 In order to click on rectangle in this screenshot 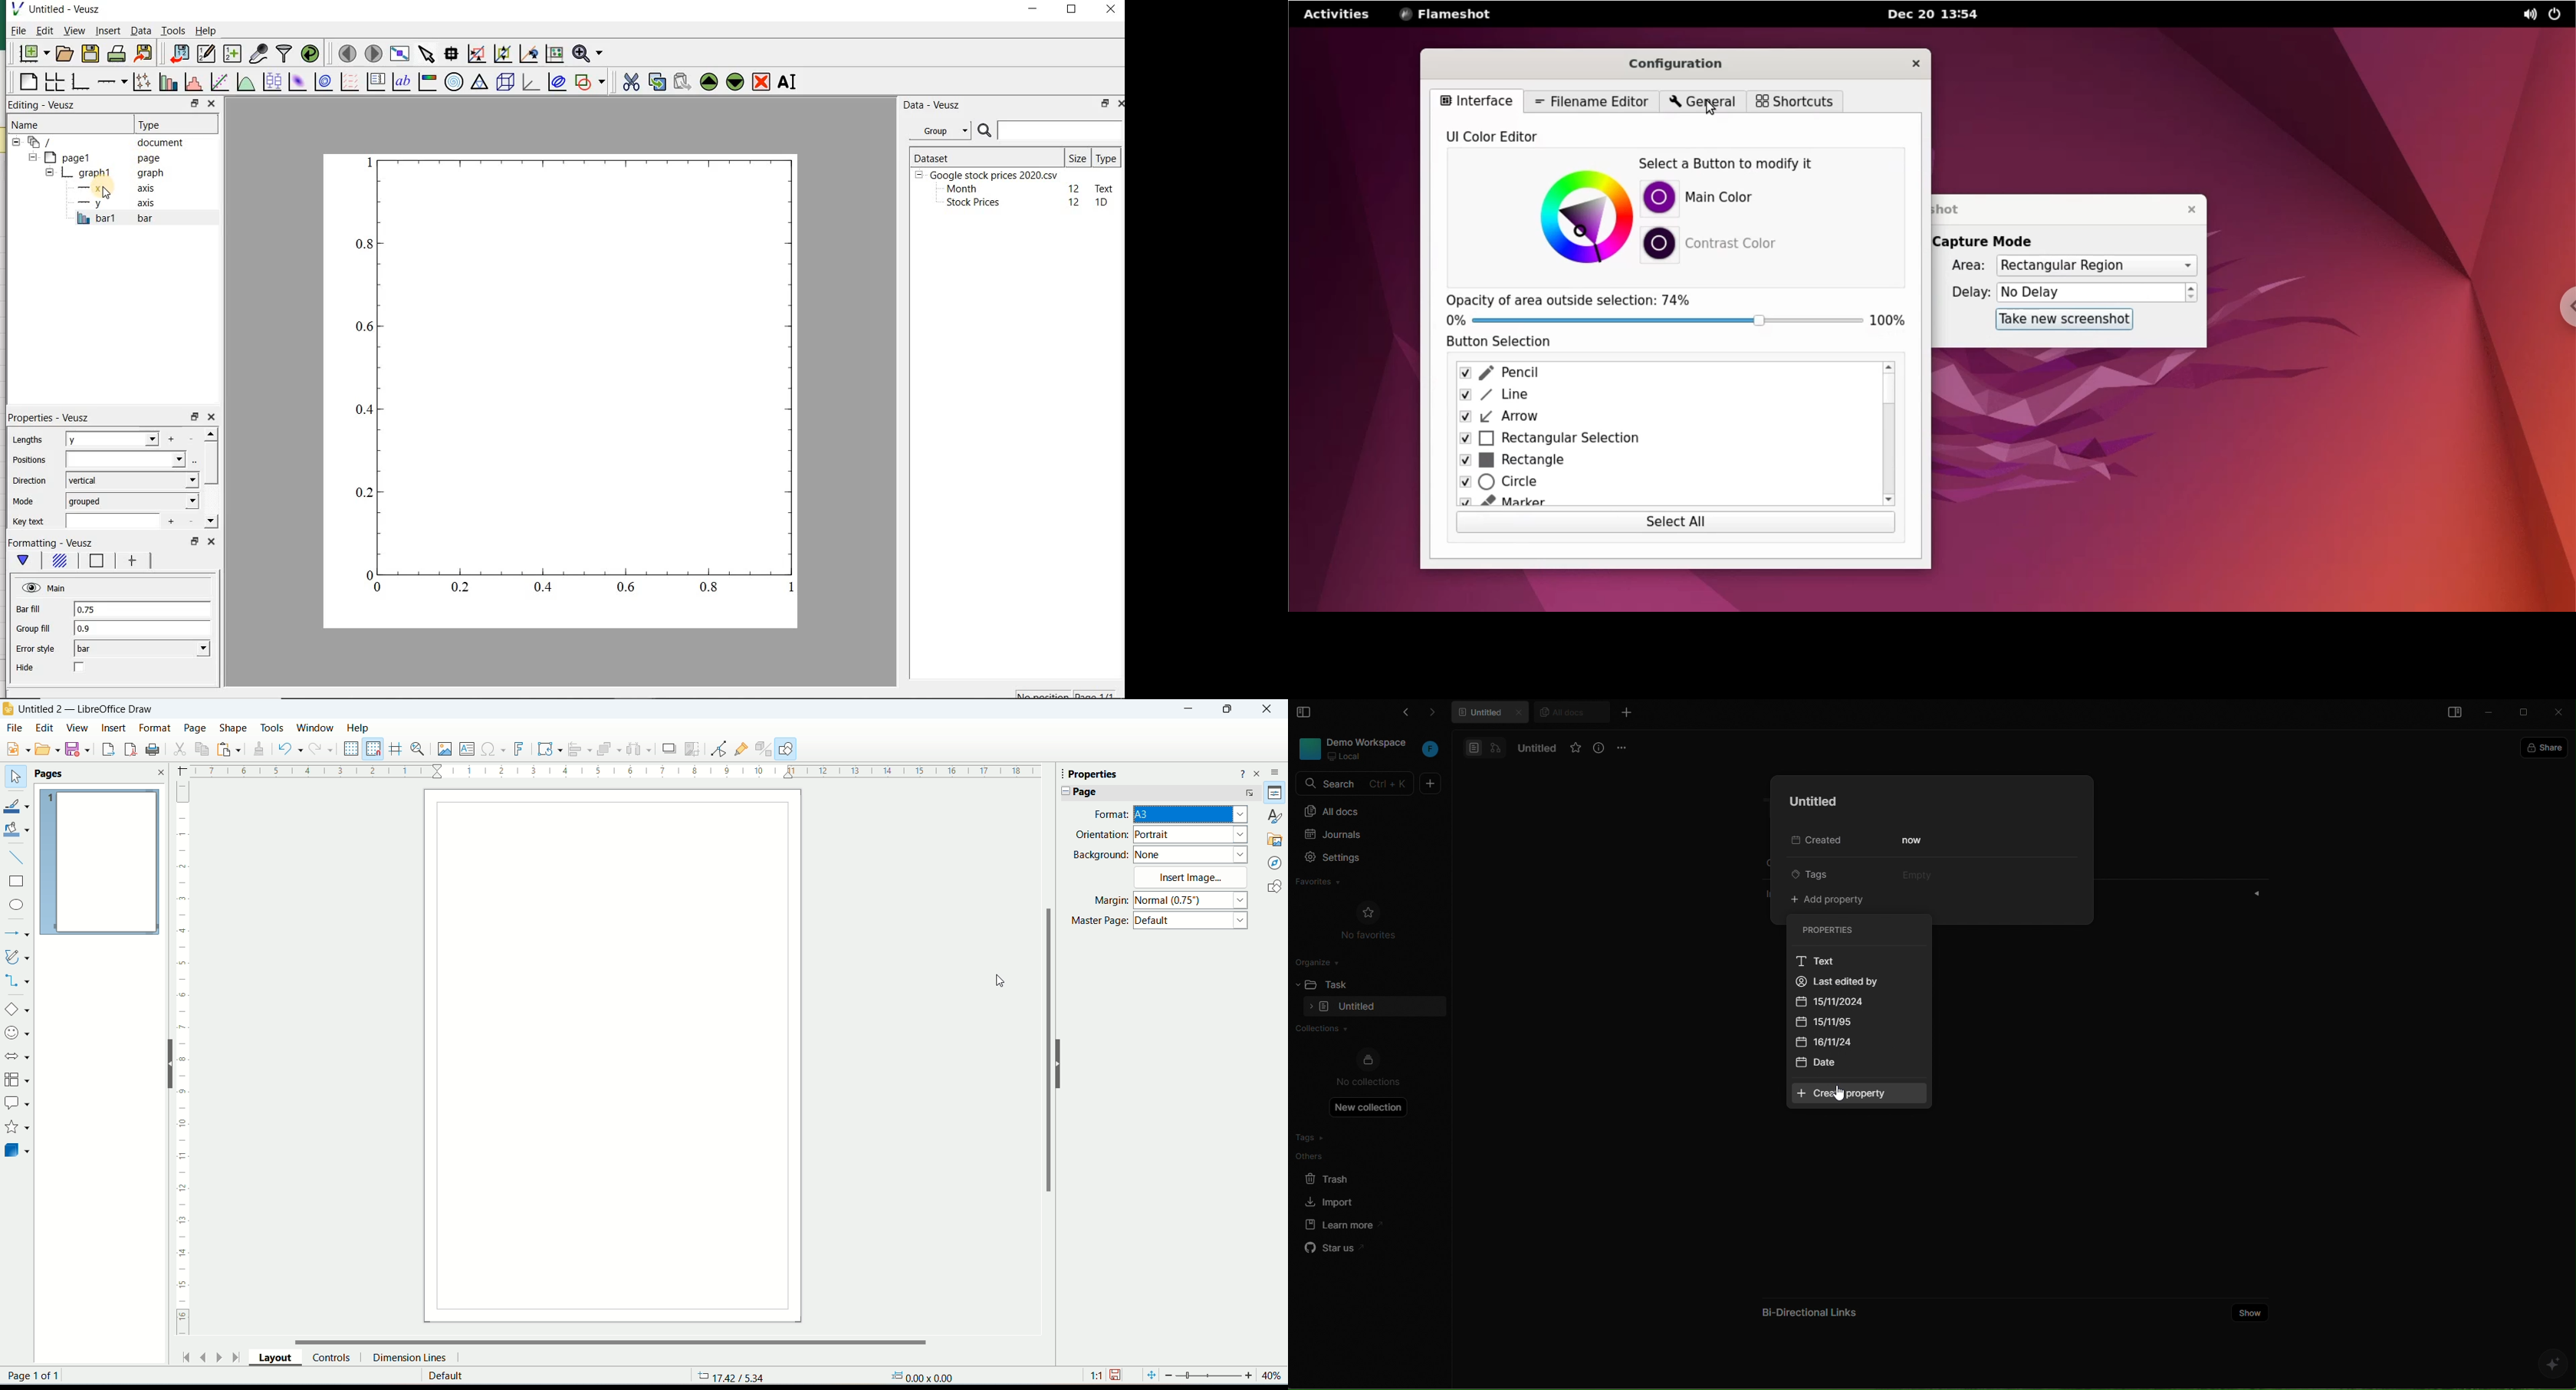, I will do `click(19, 883)`.